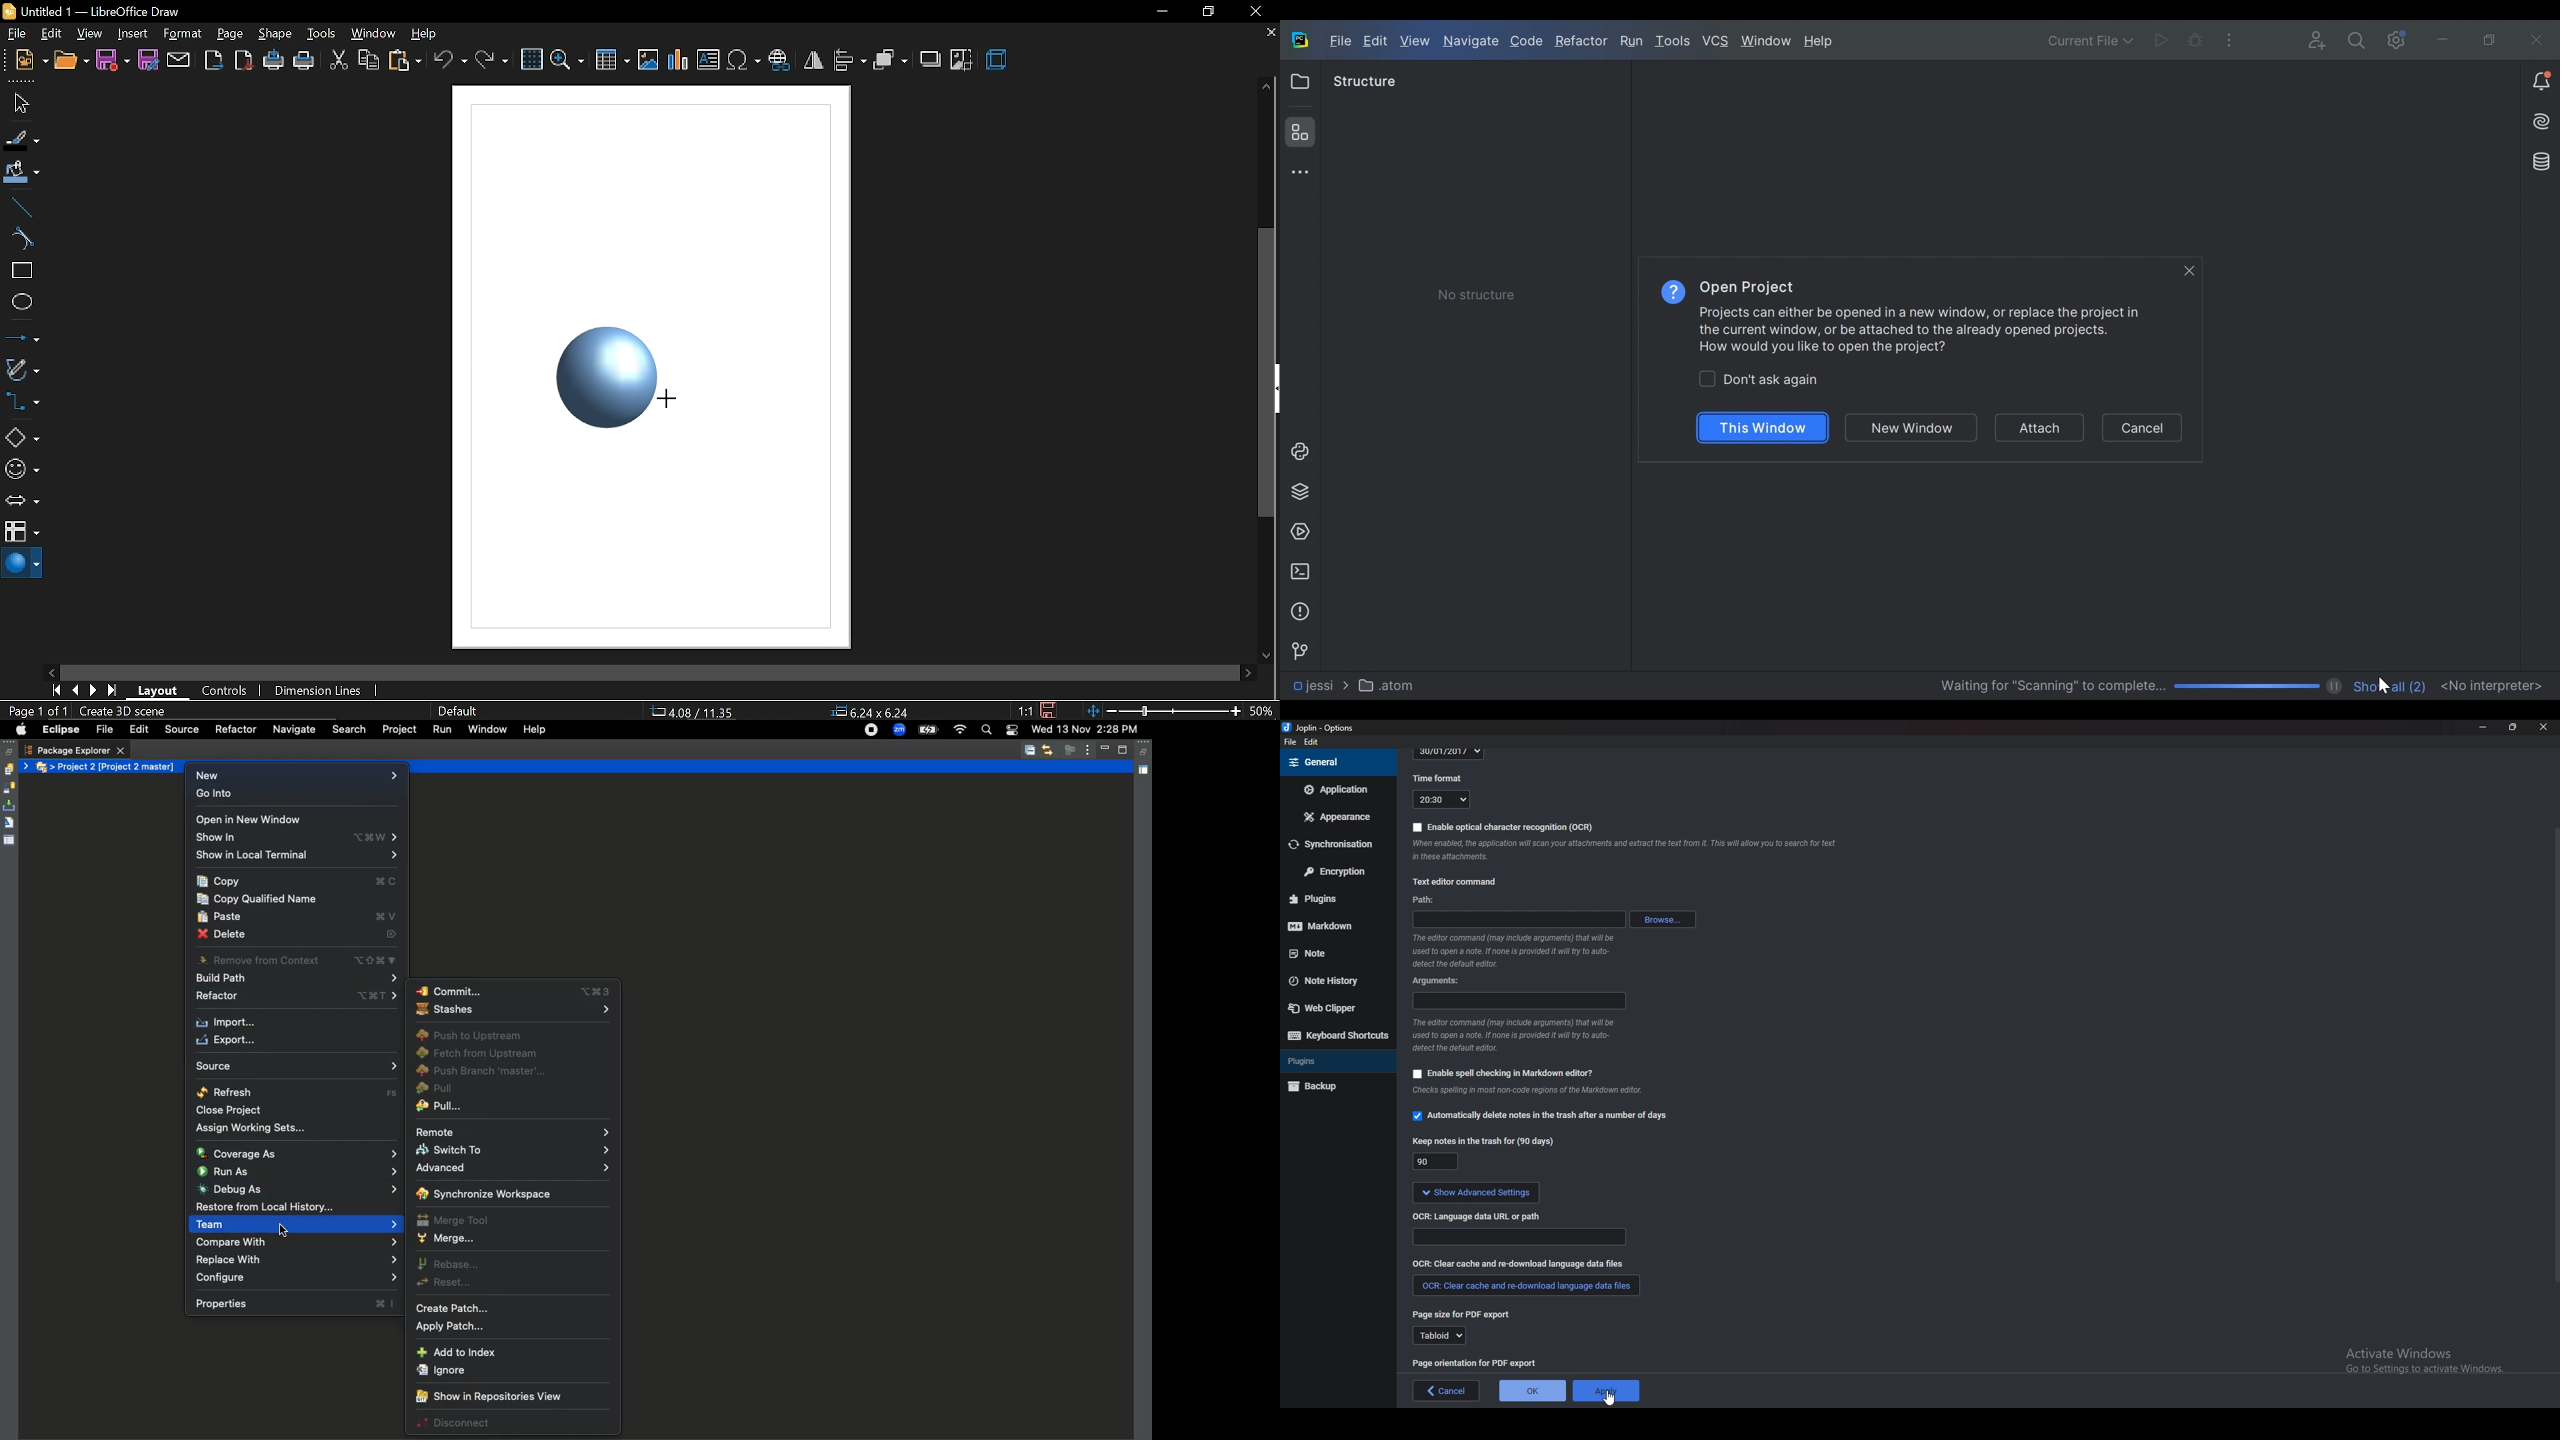  Describe the element at coordinates (1523, 1263) in the screenshot. I see `Clear cache and redownload Language data` at that location.